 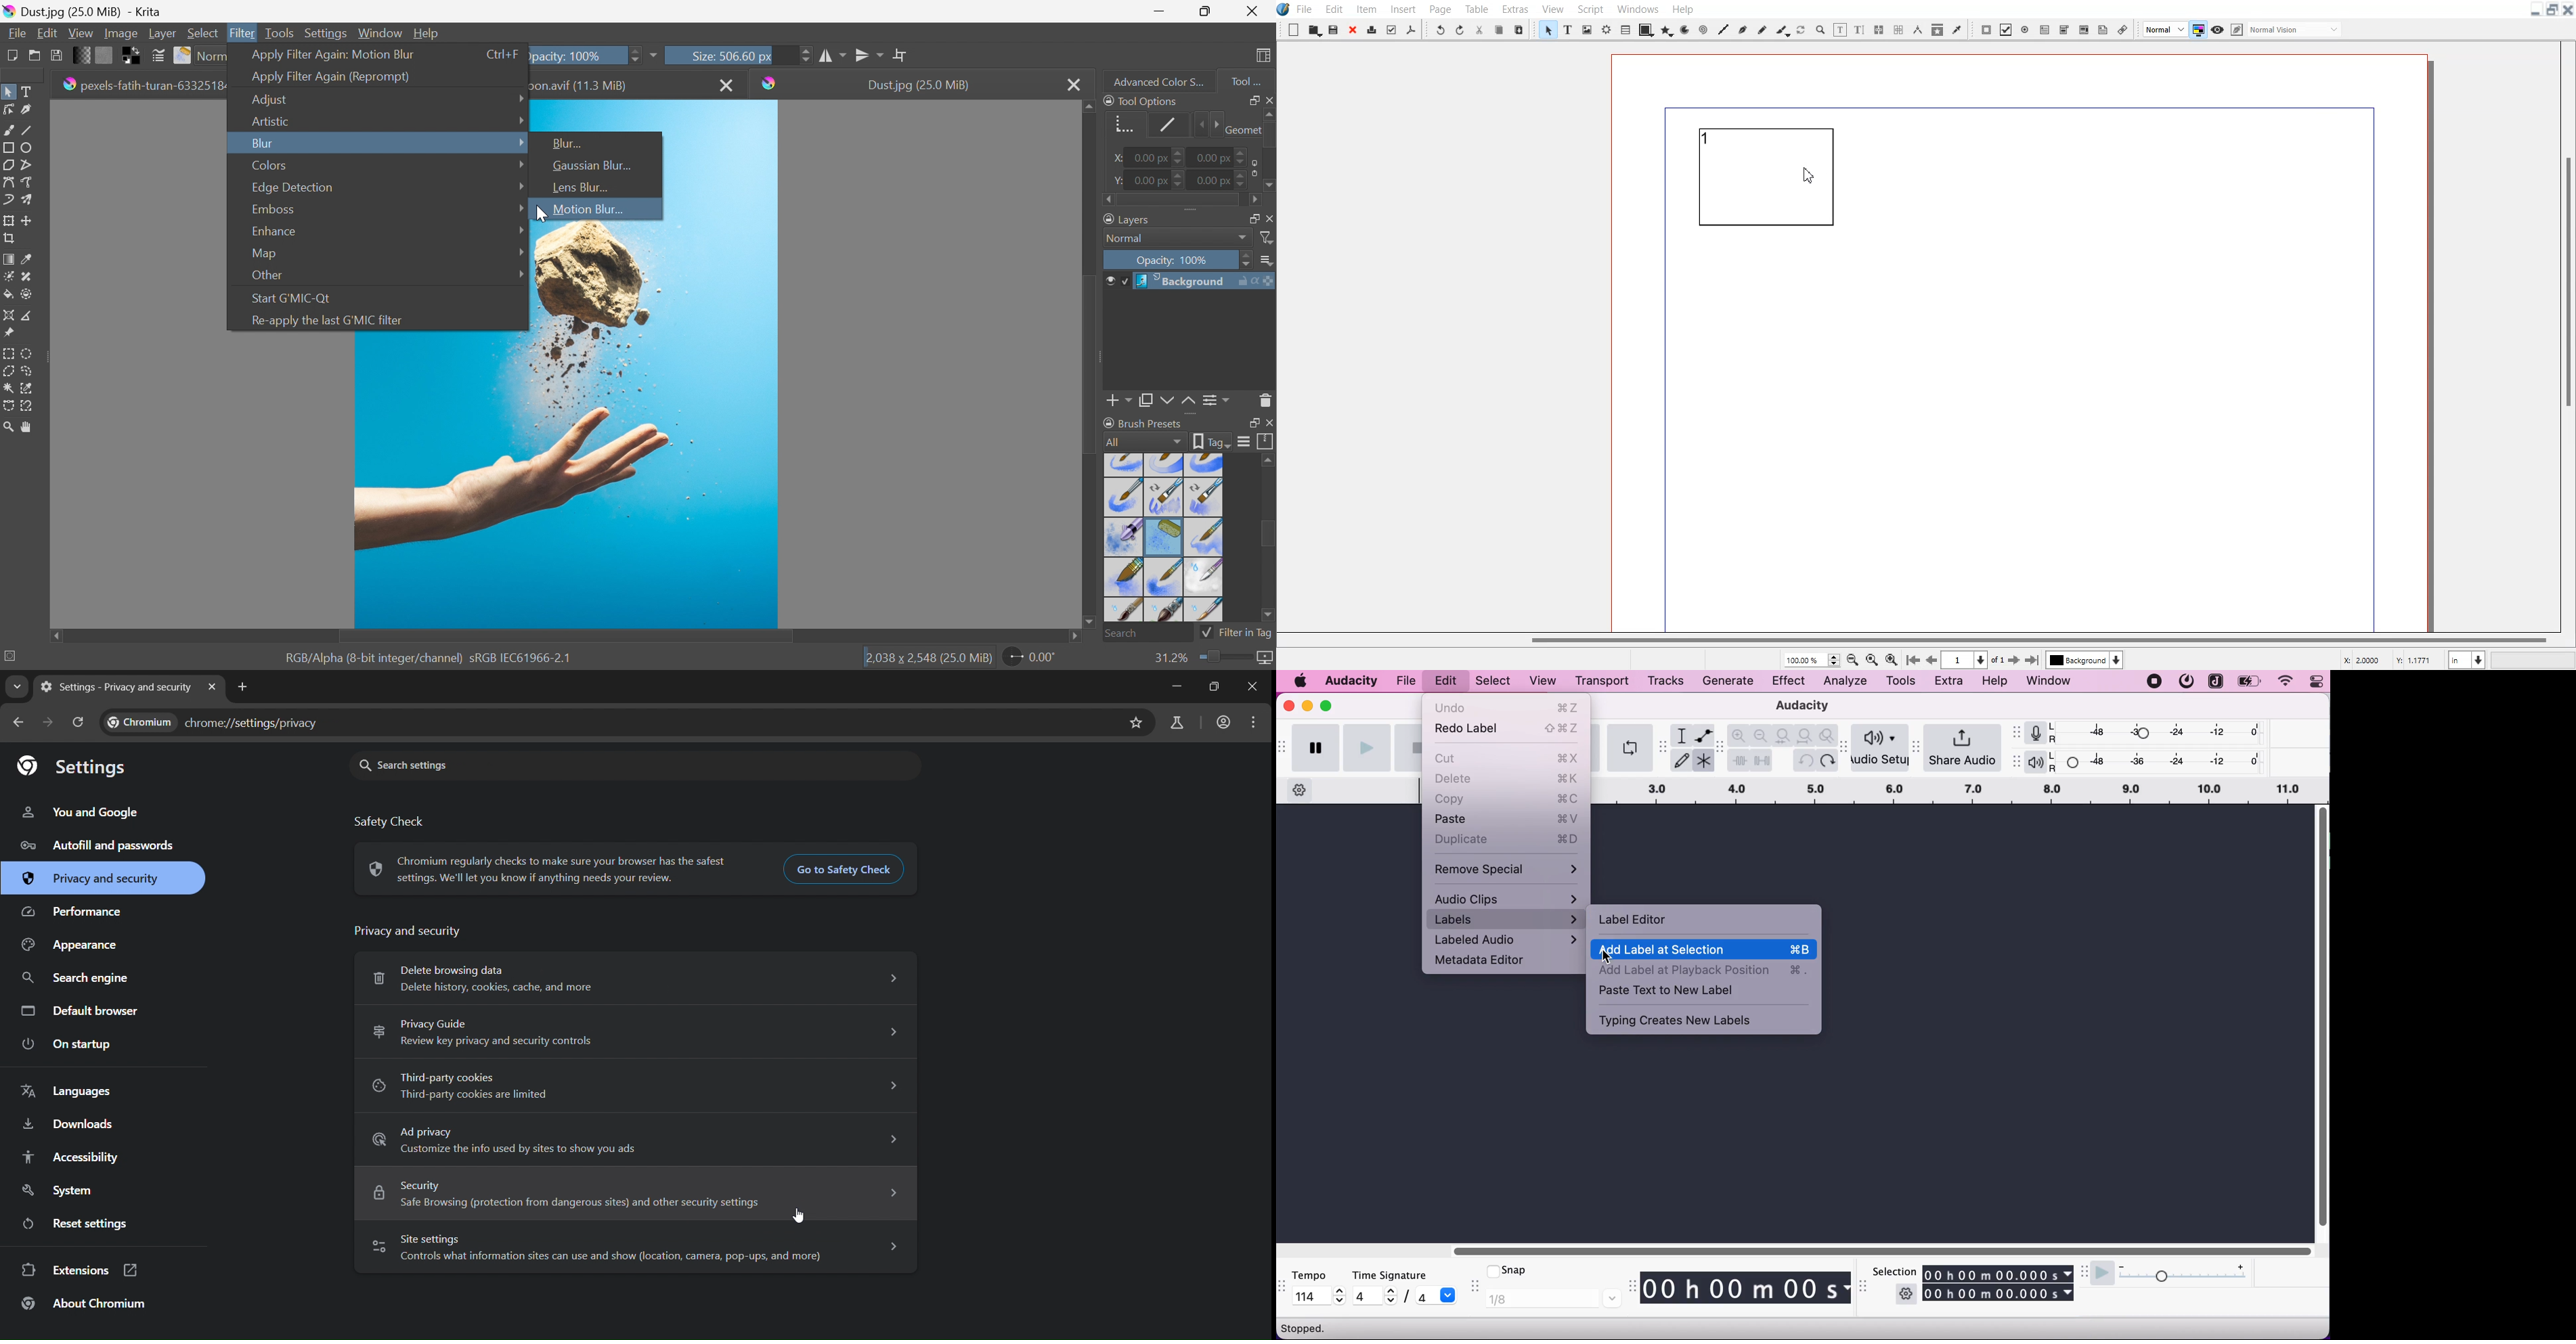 What do you see at coordinates (61, 1189) in the screenshot?
I see `system` at bounding box center [61, 1189].